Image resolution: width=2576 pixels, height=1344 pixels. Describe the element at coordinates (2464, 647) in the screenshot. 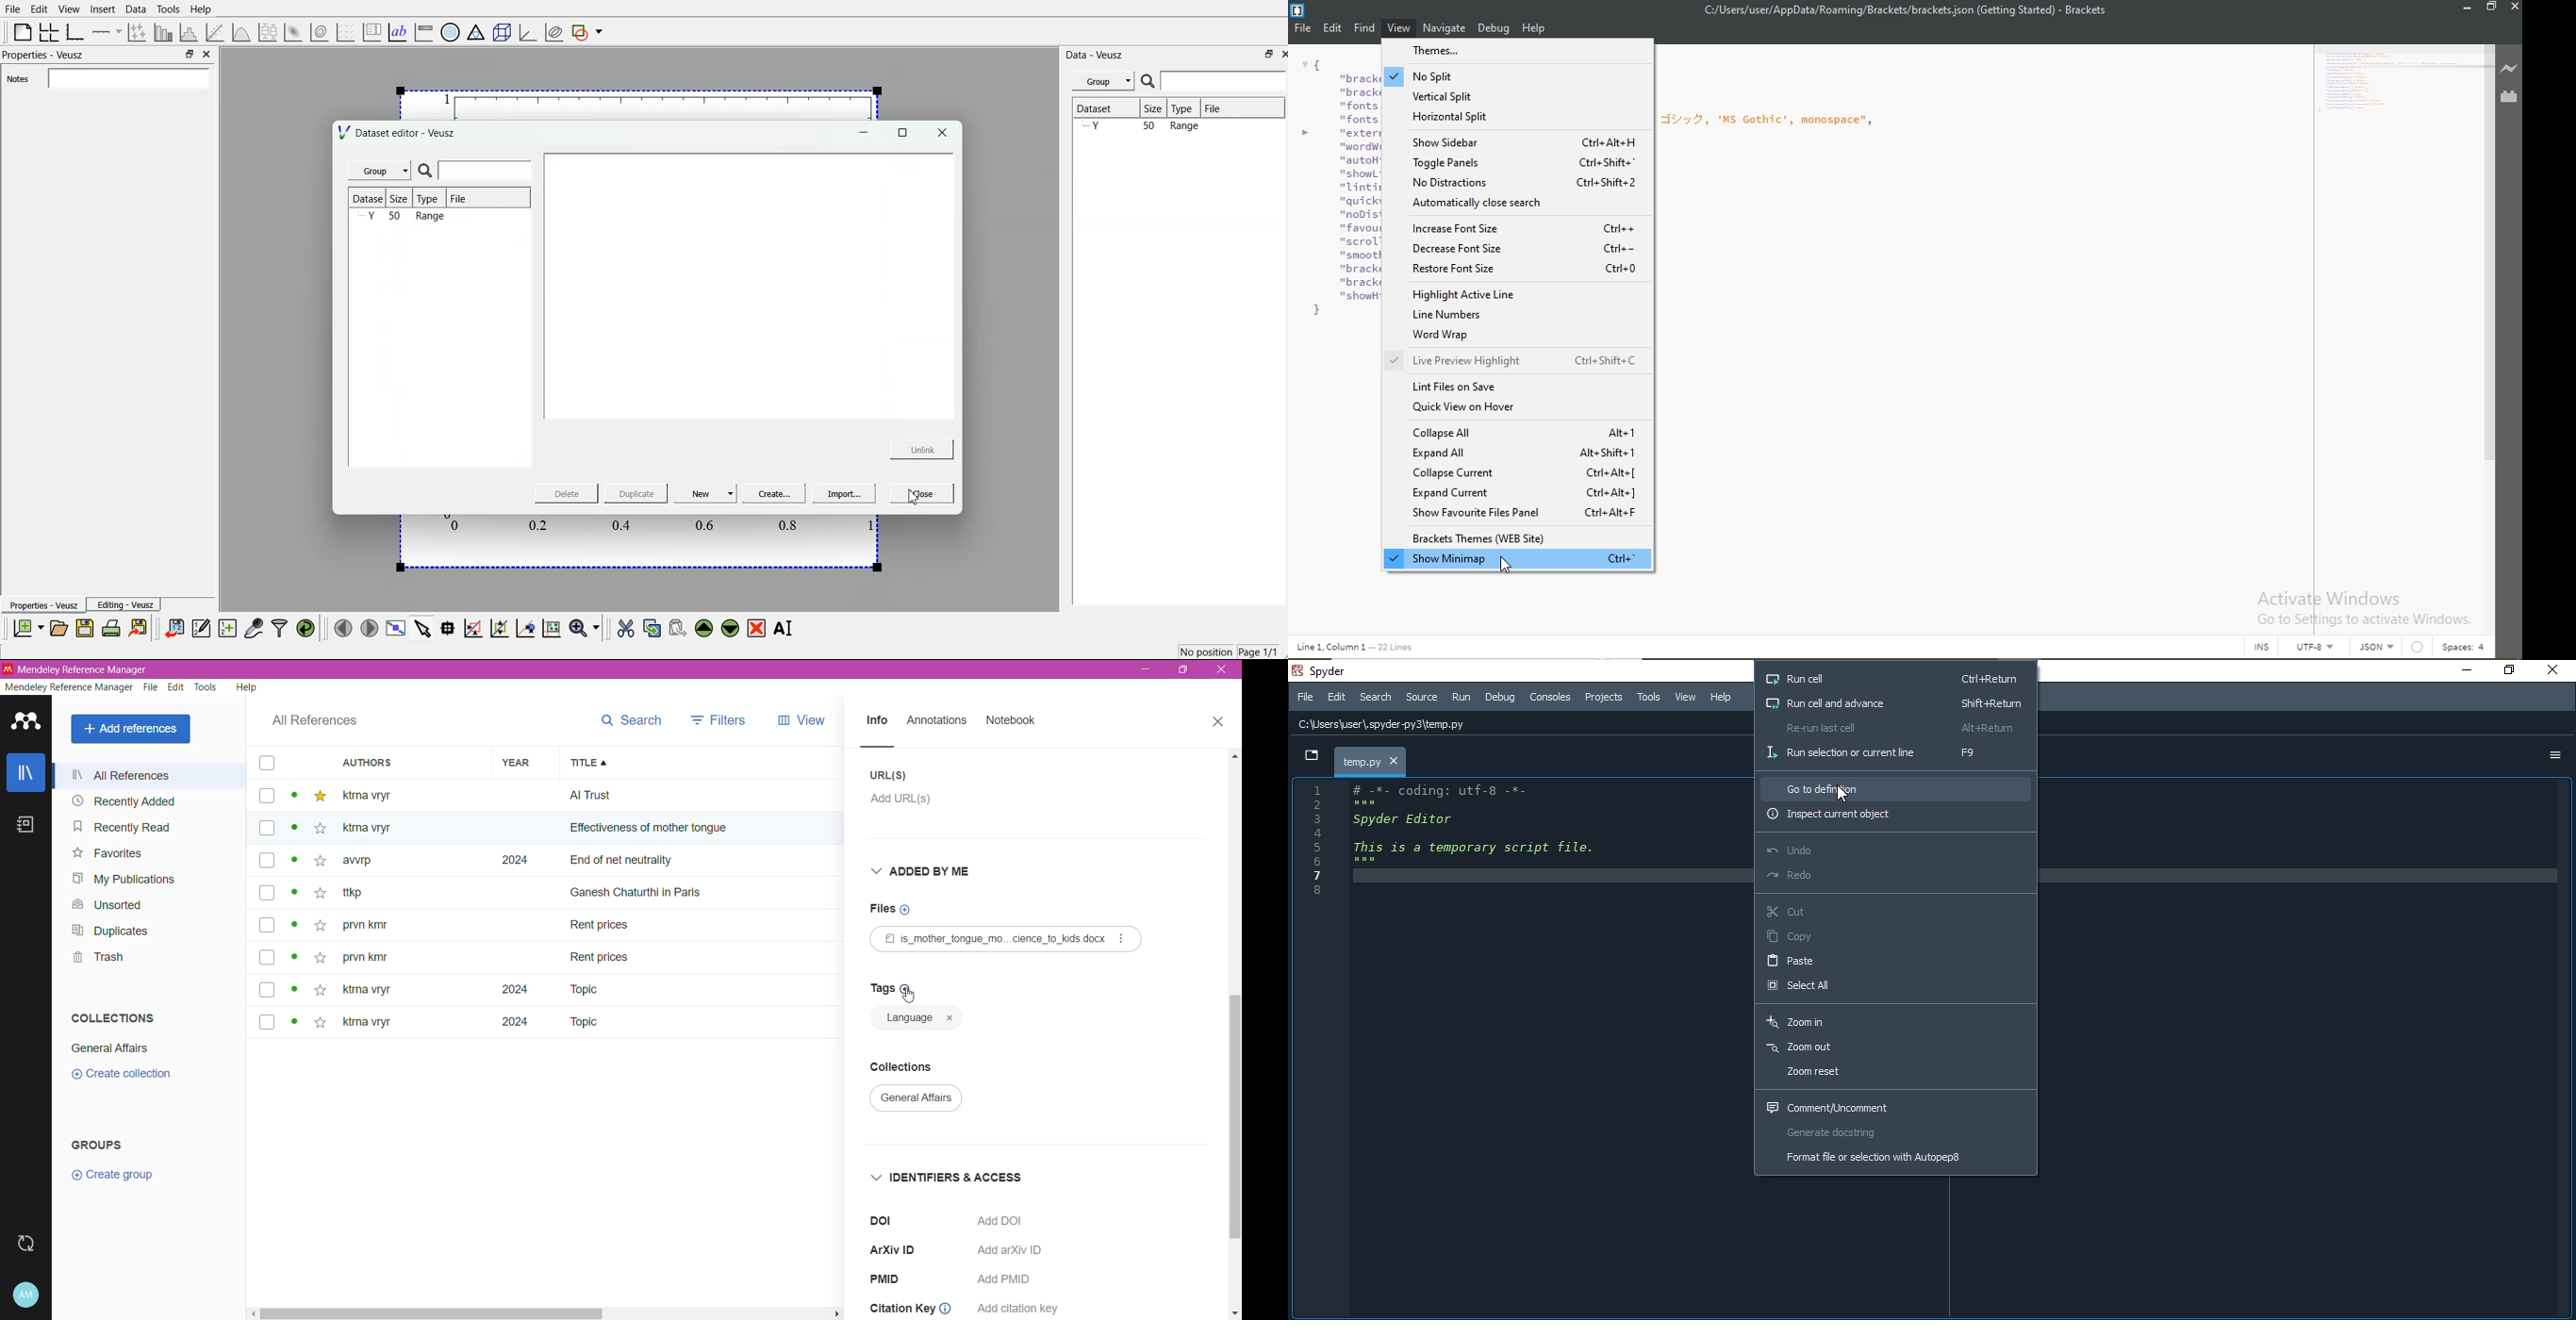

I see `Spaces:4` at that location.